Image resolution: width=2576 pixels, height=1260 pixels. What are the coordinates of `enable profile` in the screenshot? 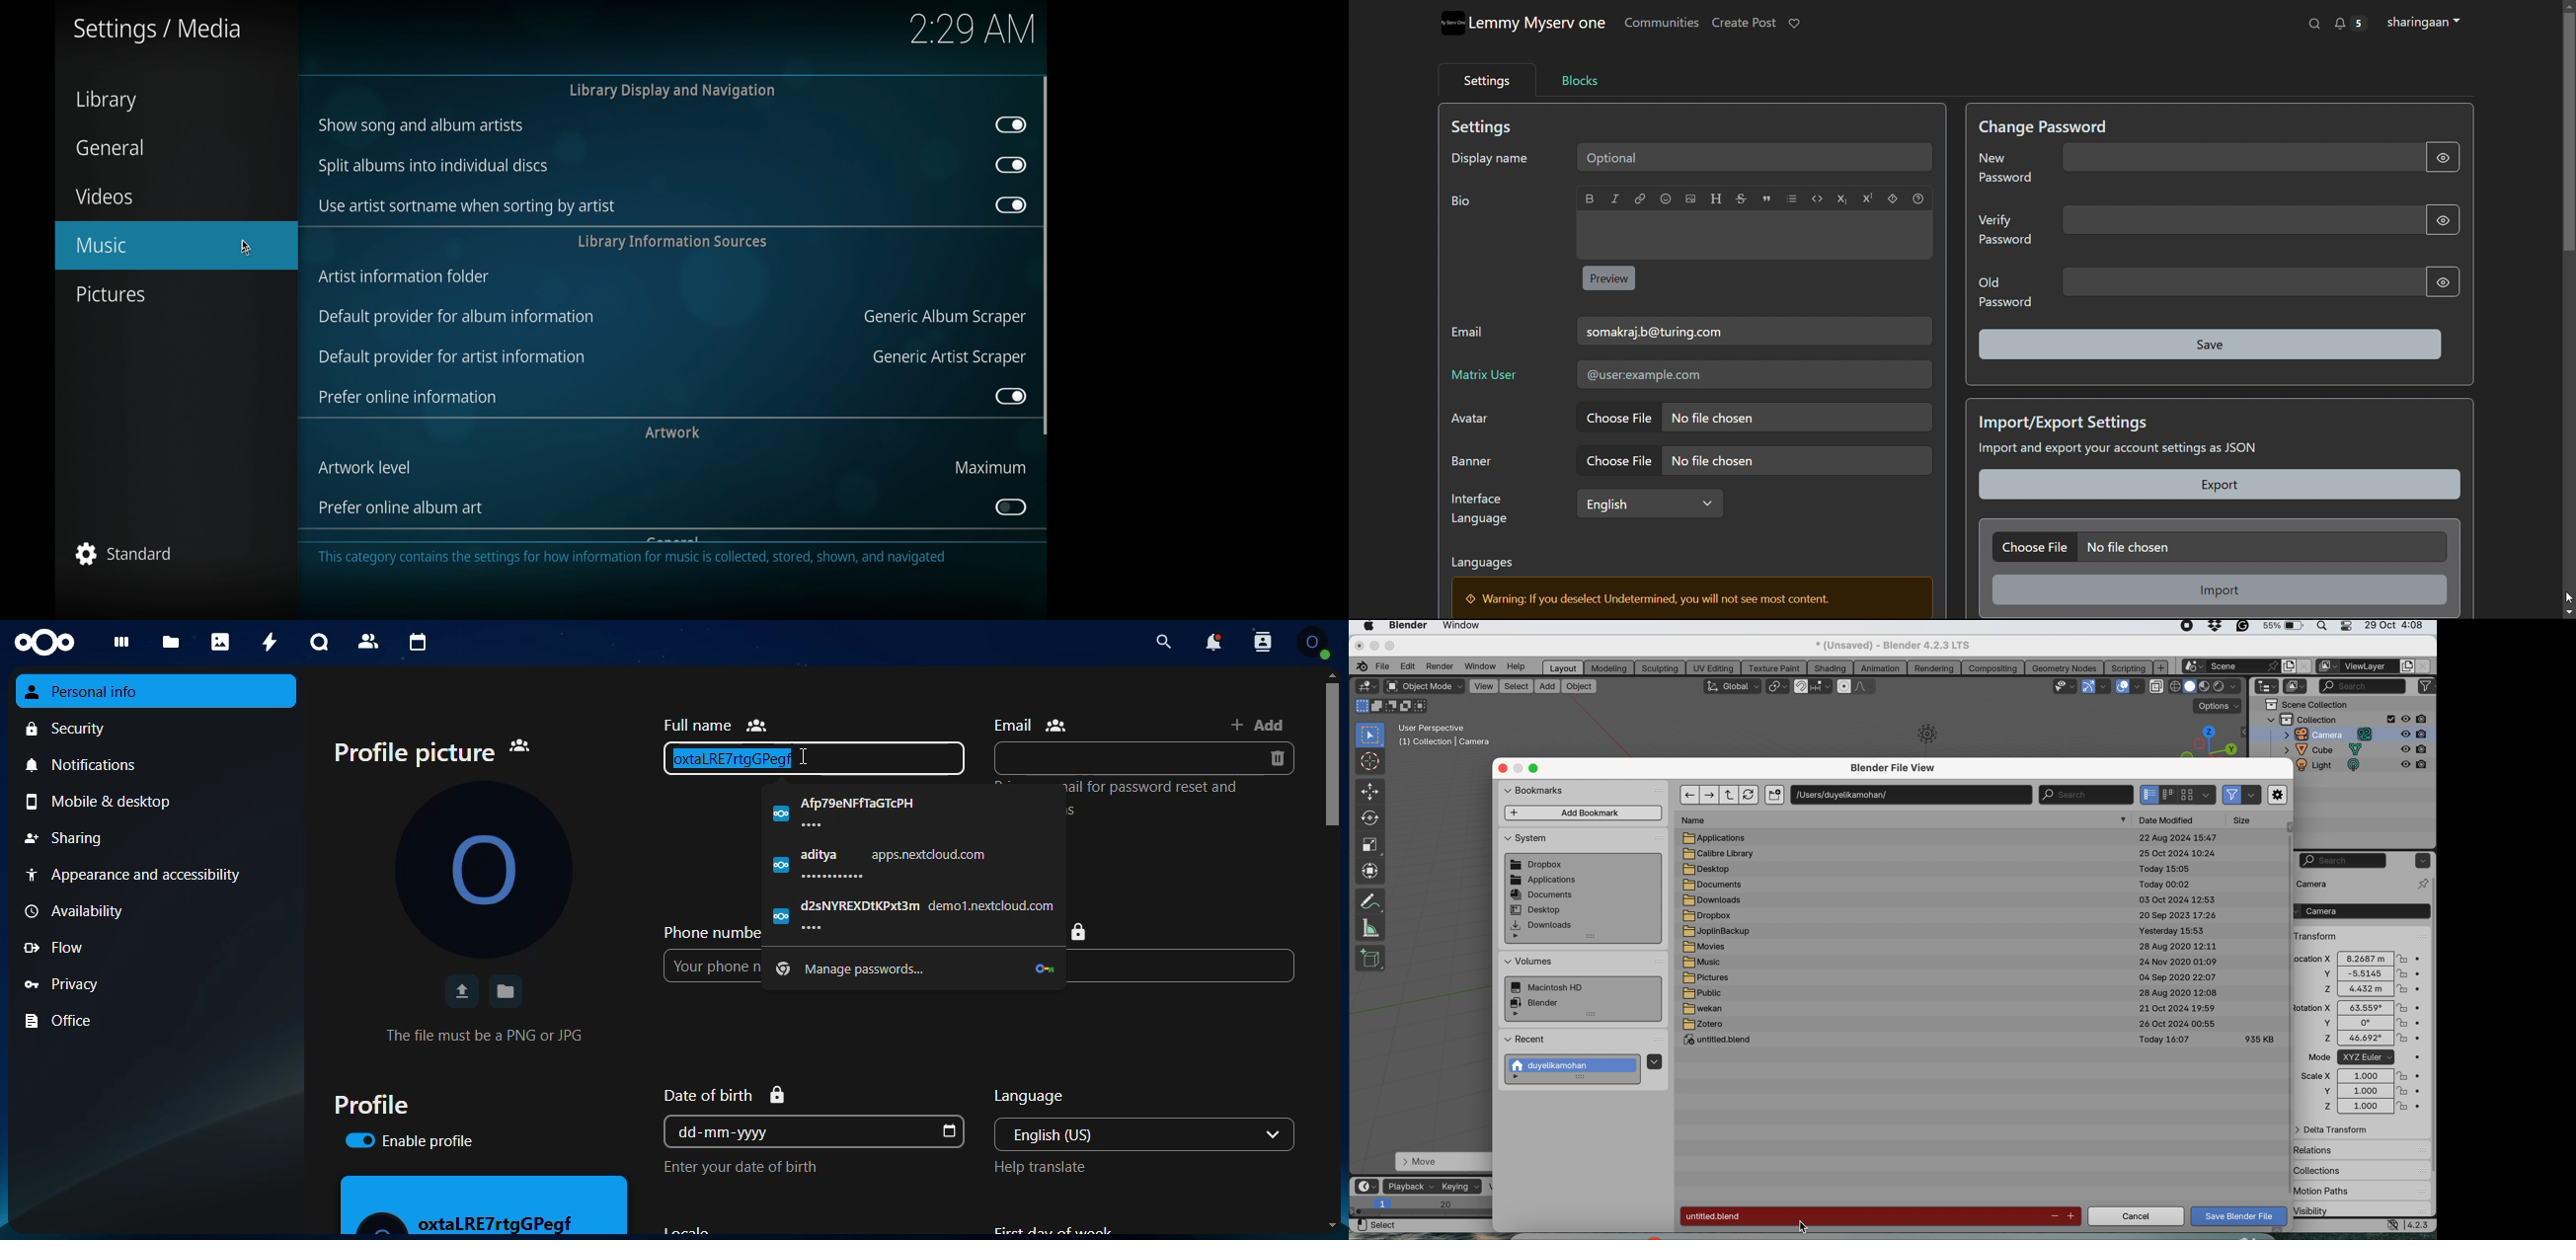 It's located at (409, 1140).